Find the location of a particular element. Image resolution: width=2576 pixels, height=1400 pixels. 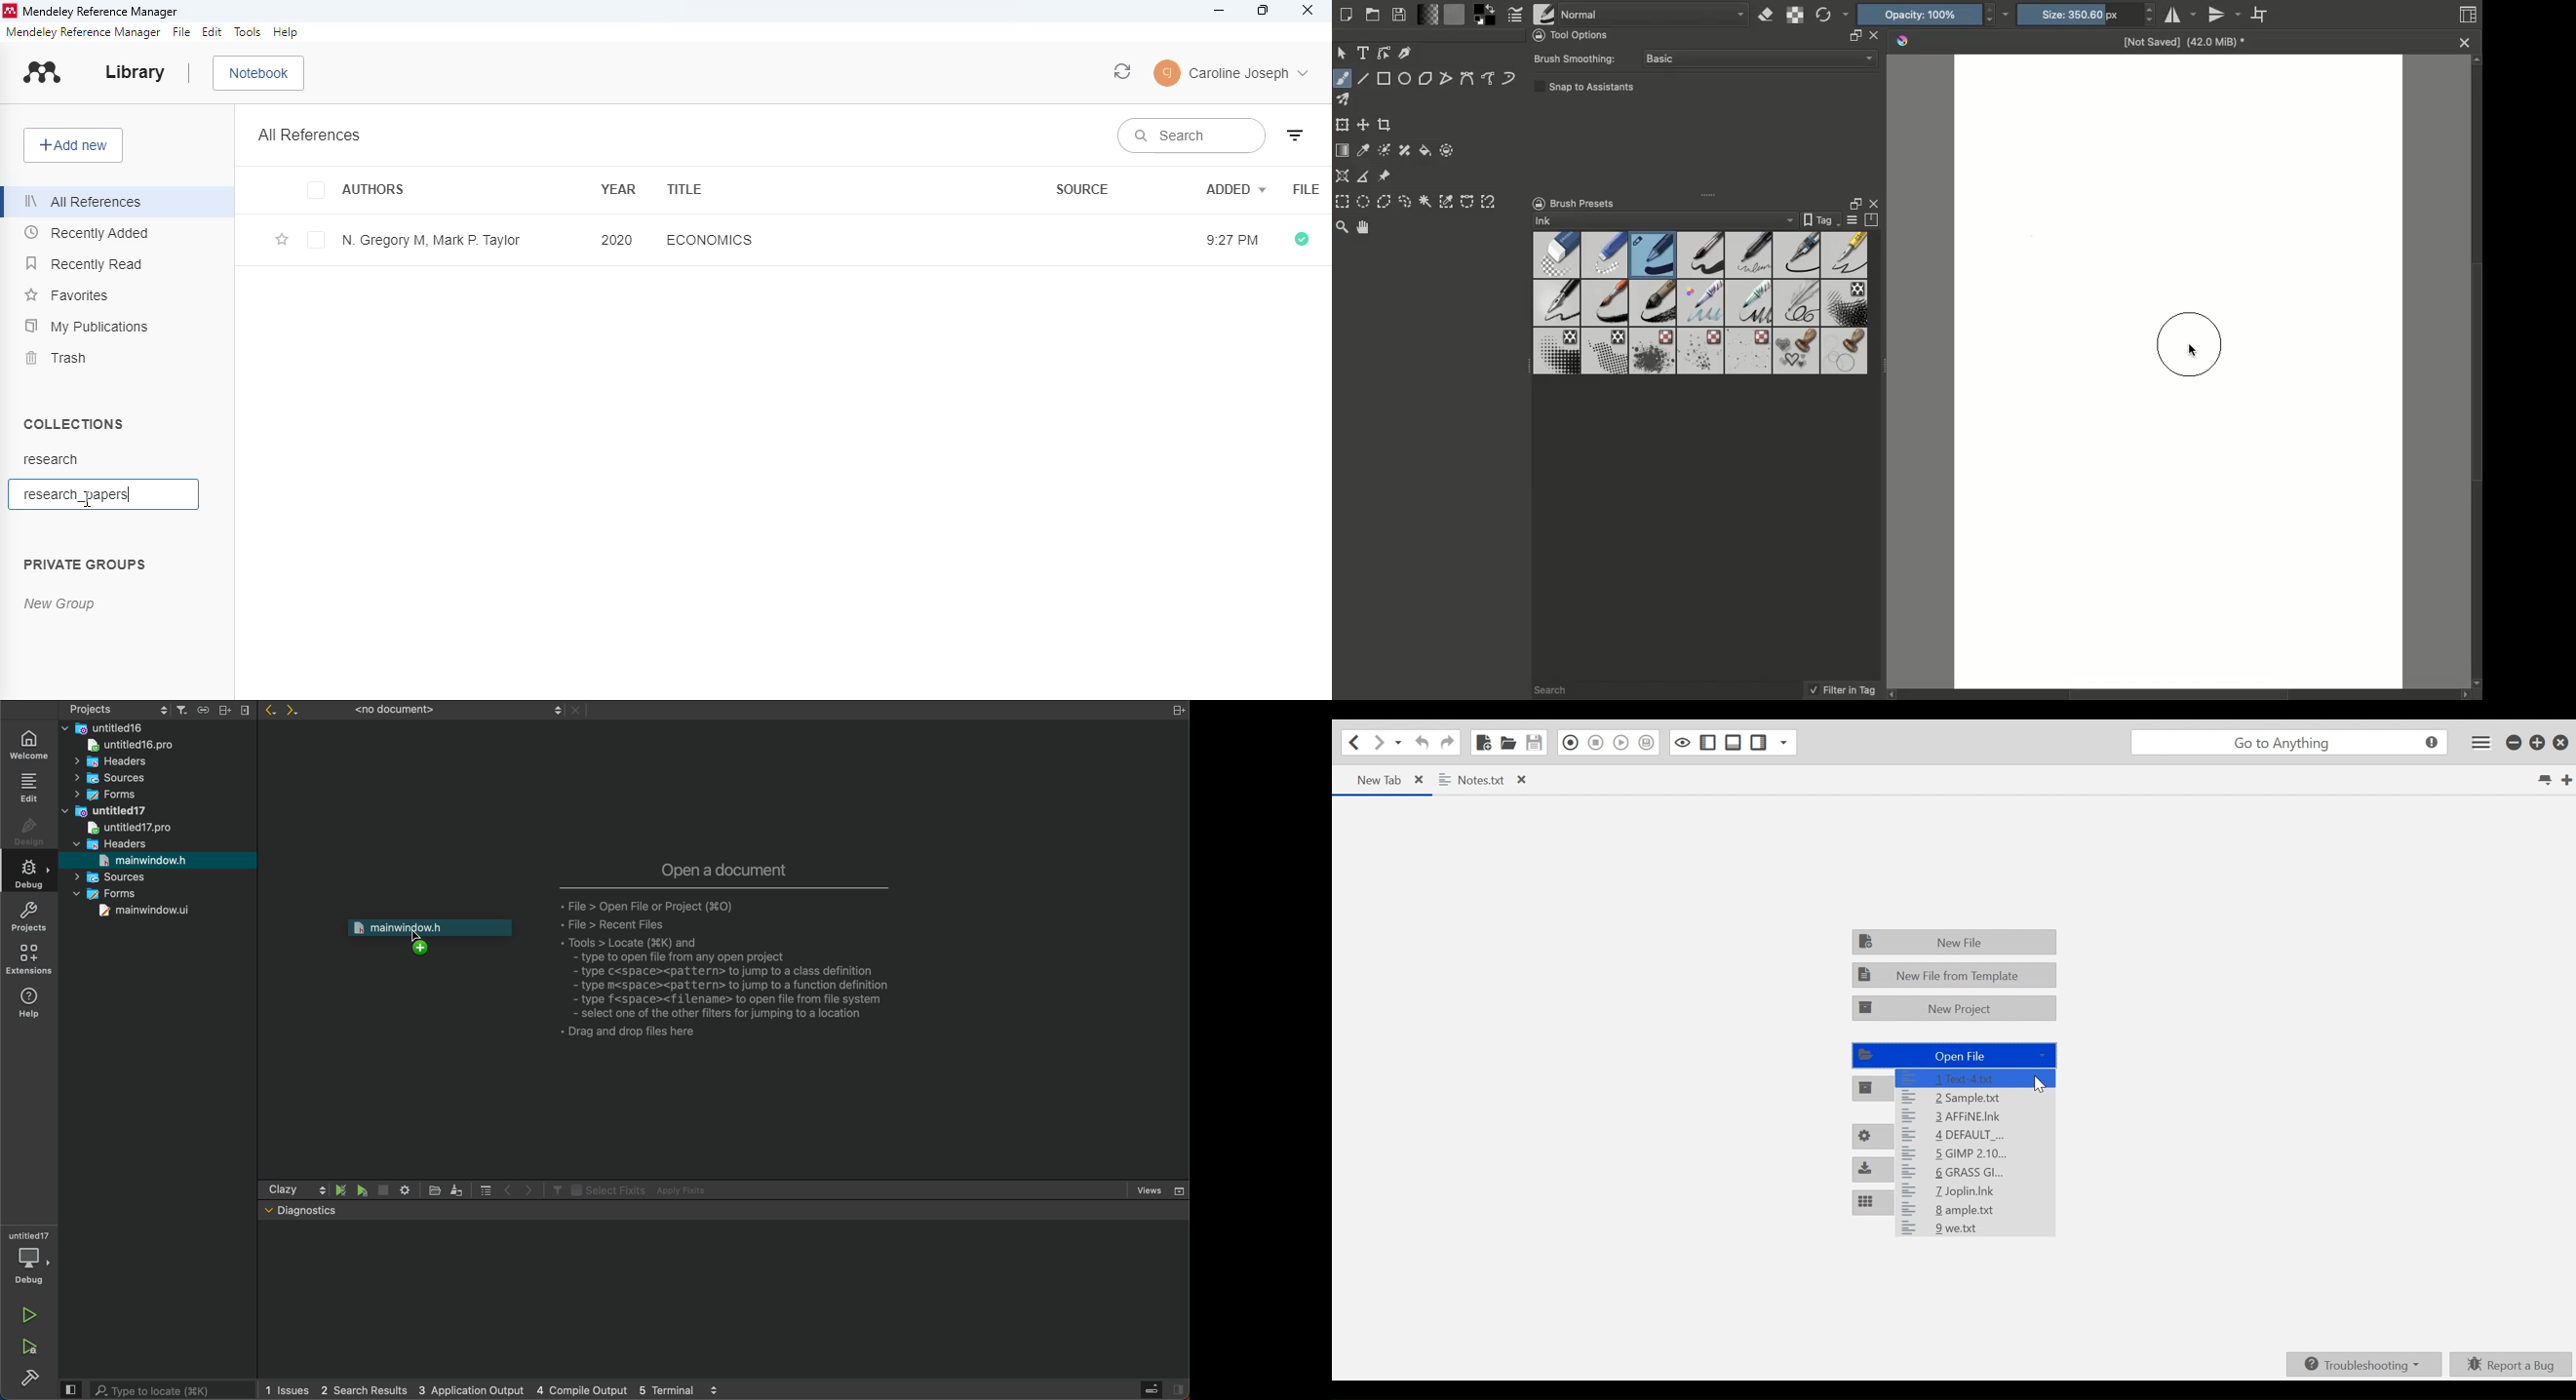

mainwindow.ui is located at coordinates (147, 912).